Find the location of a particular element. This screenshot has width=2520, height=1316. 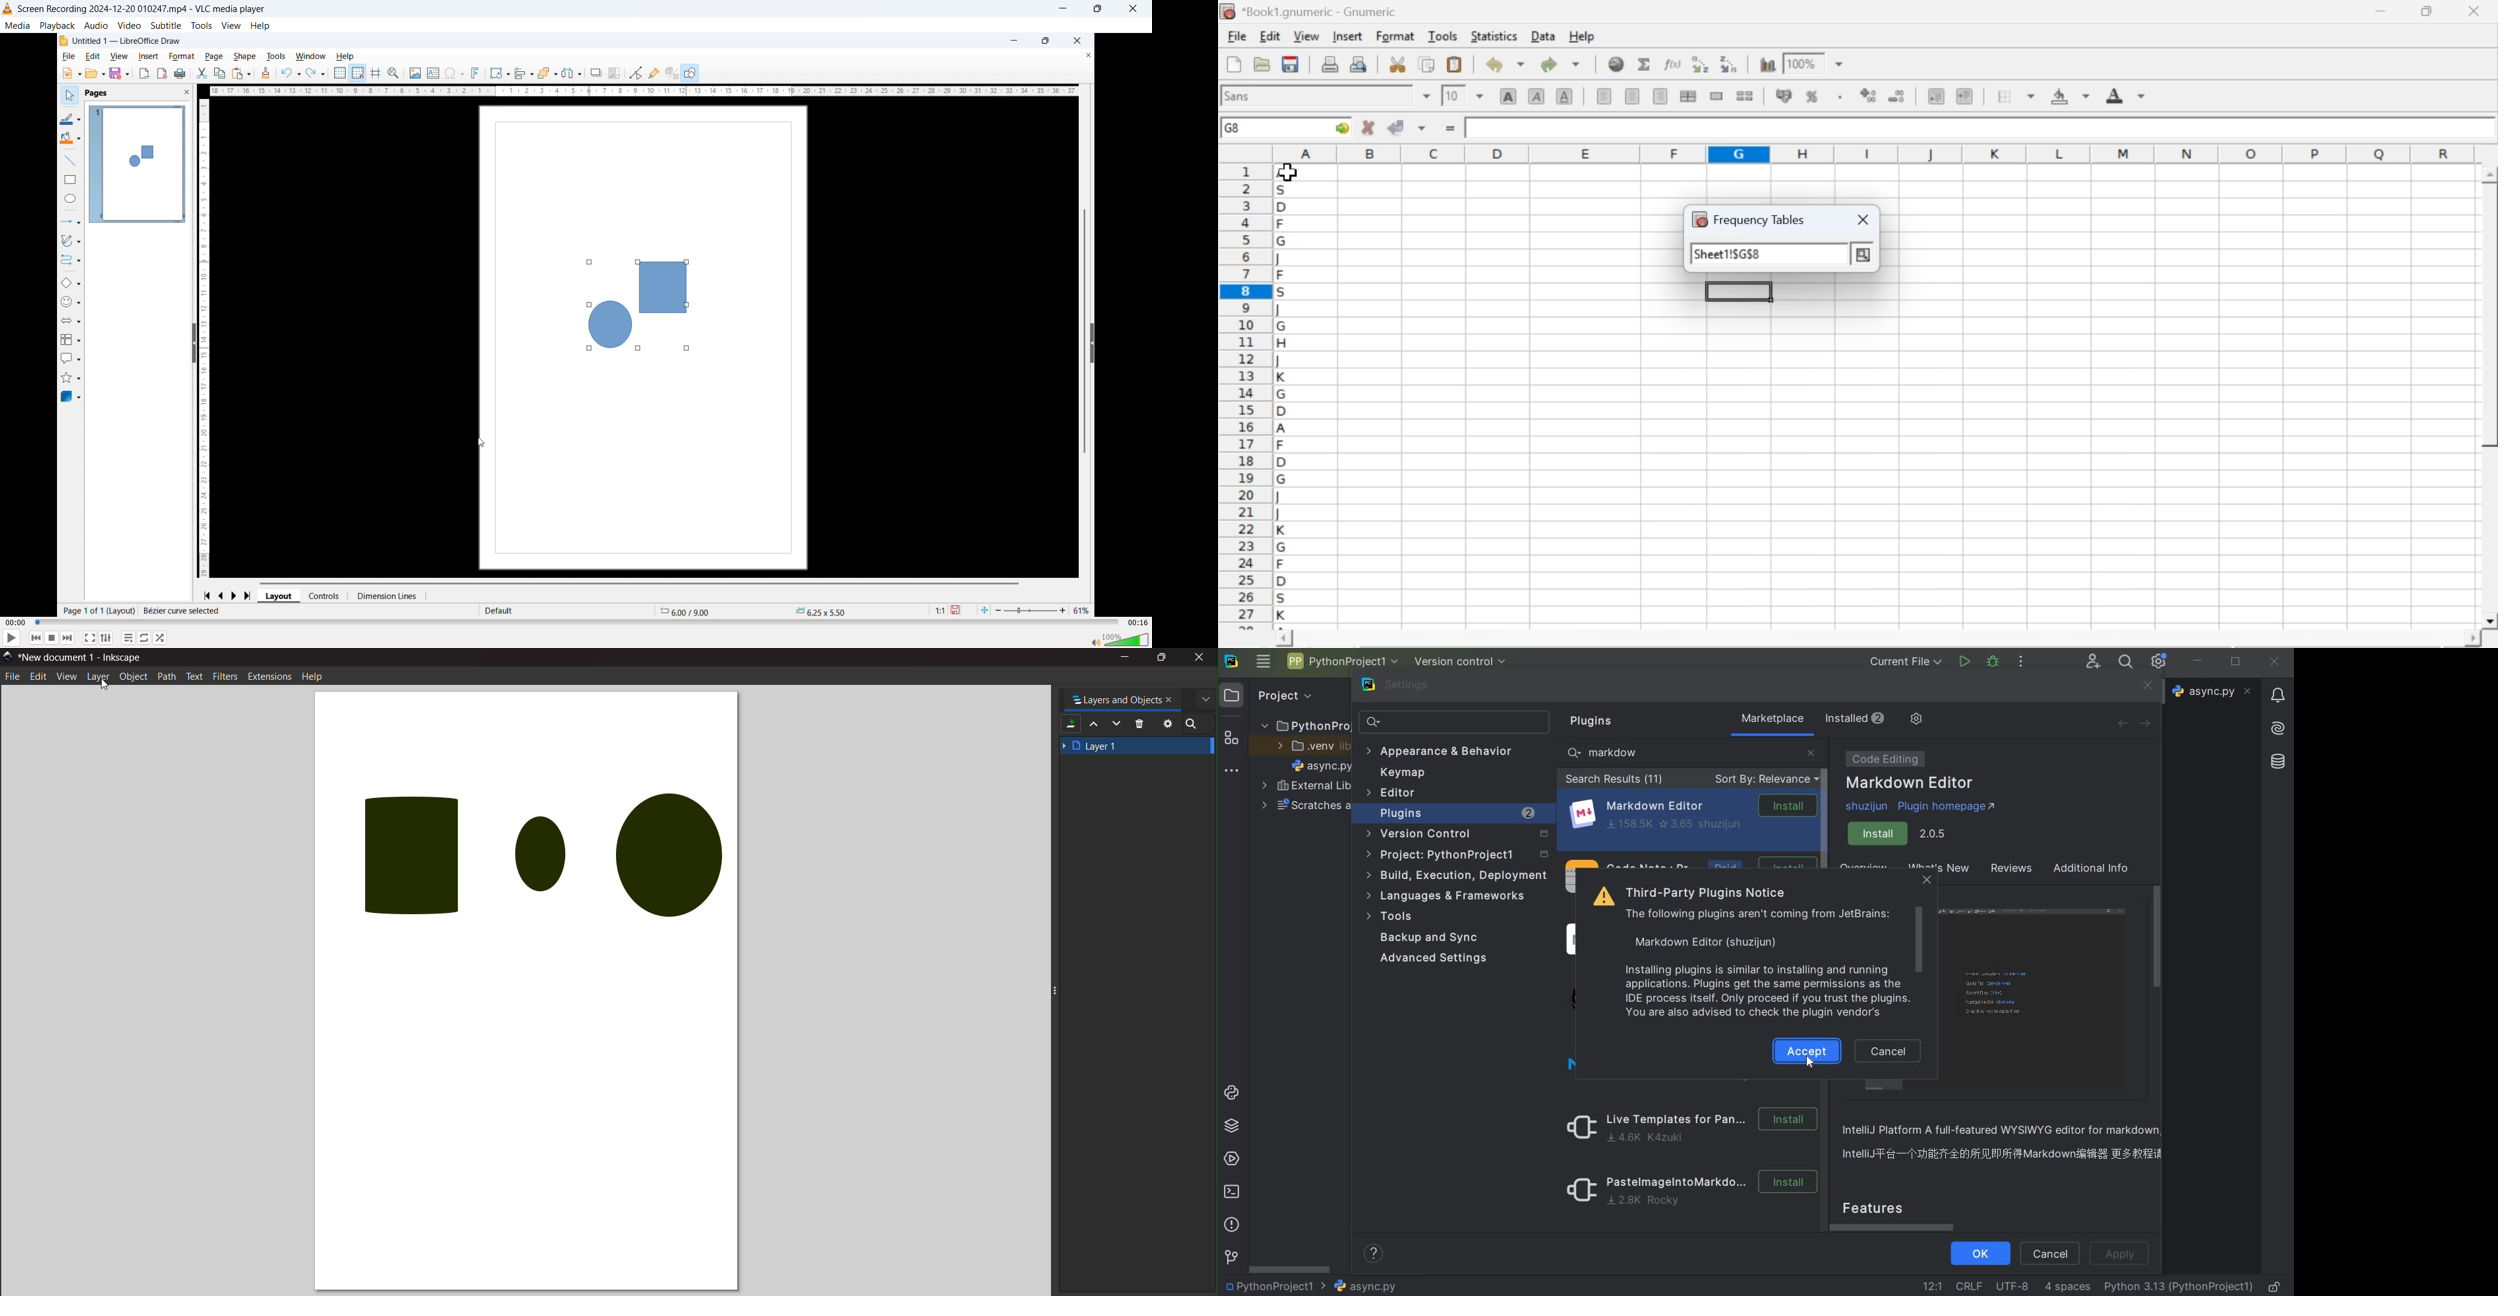

Tools  is located at coordinates (202, 25).